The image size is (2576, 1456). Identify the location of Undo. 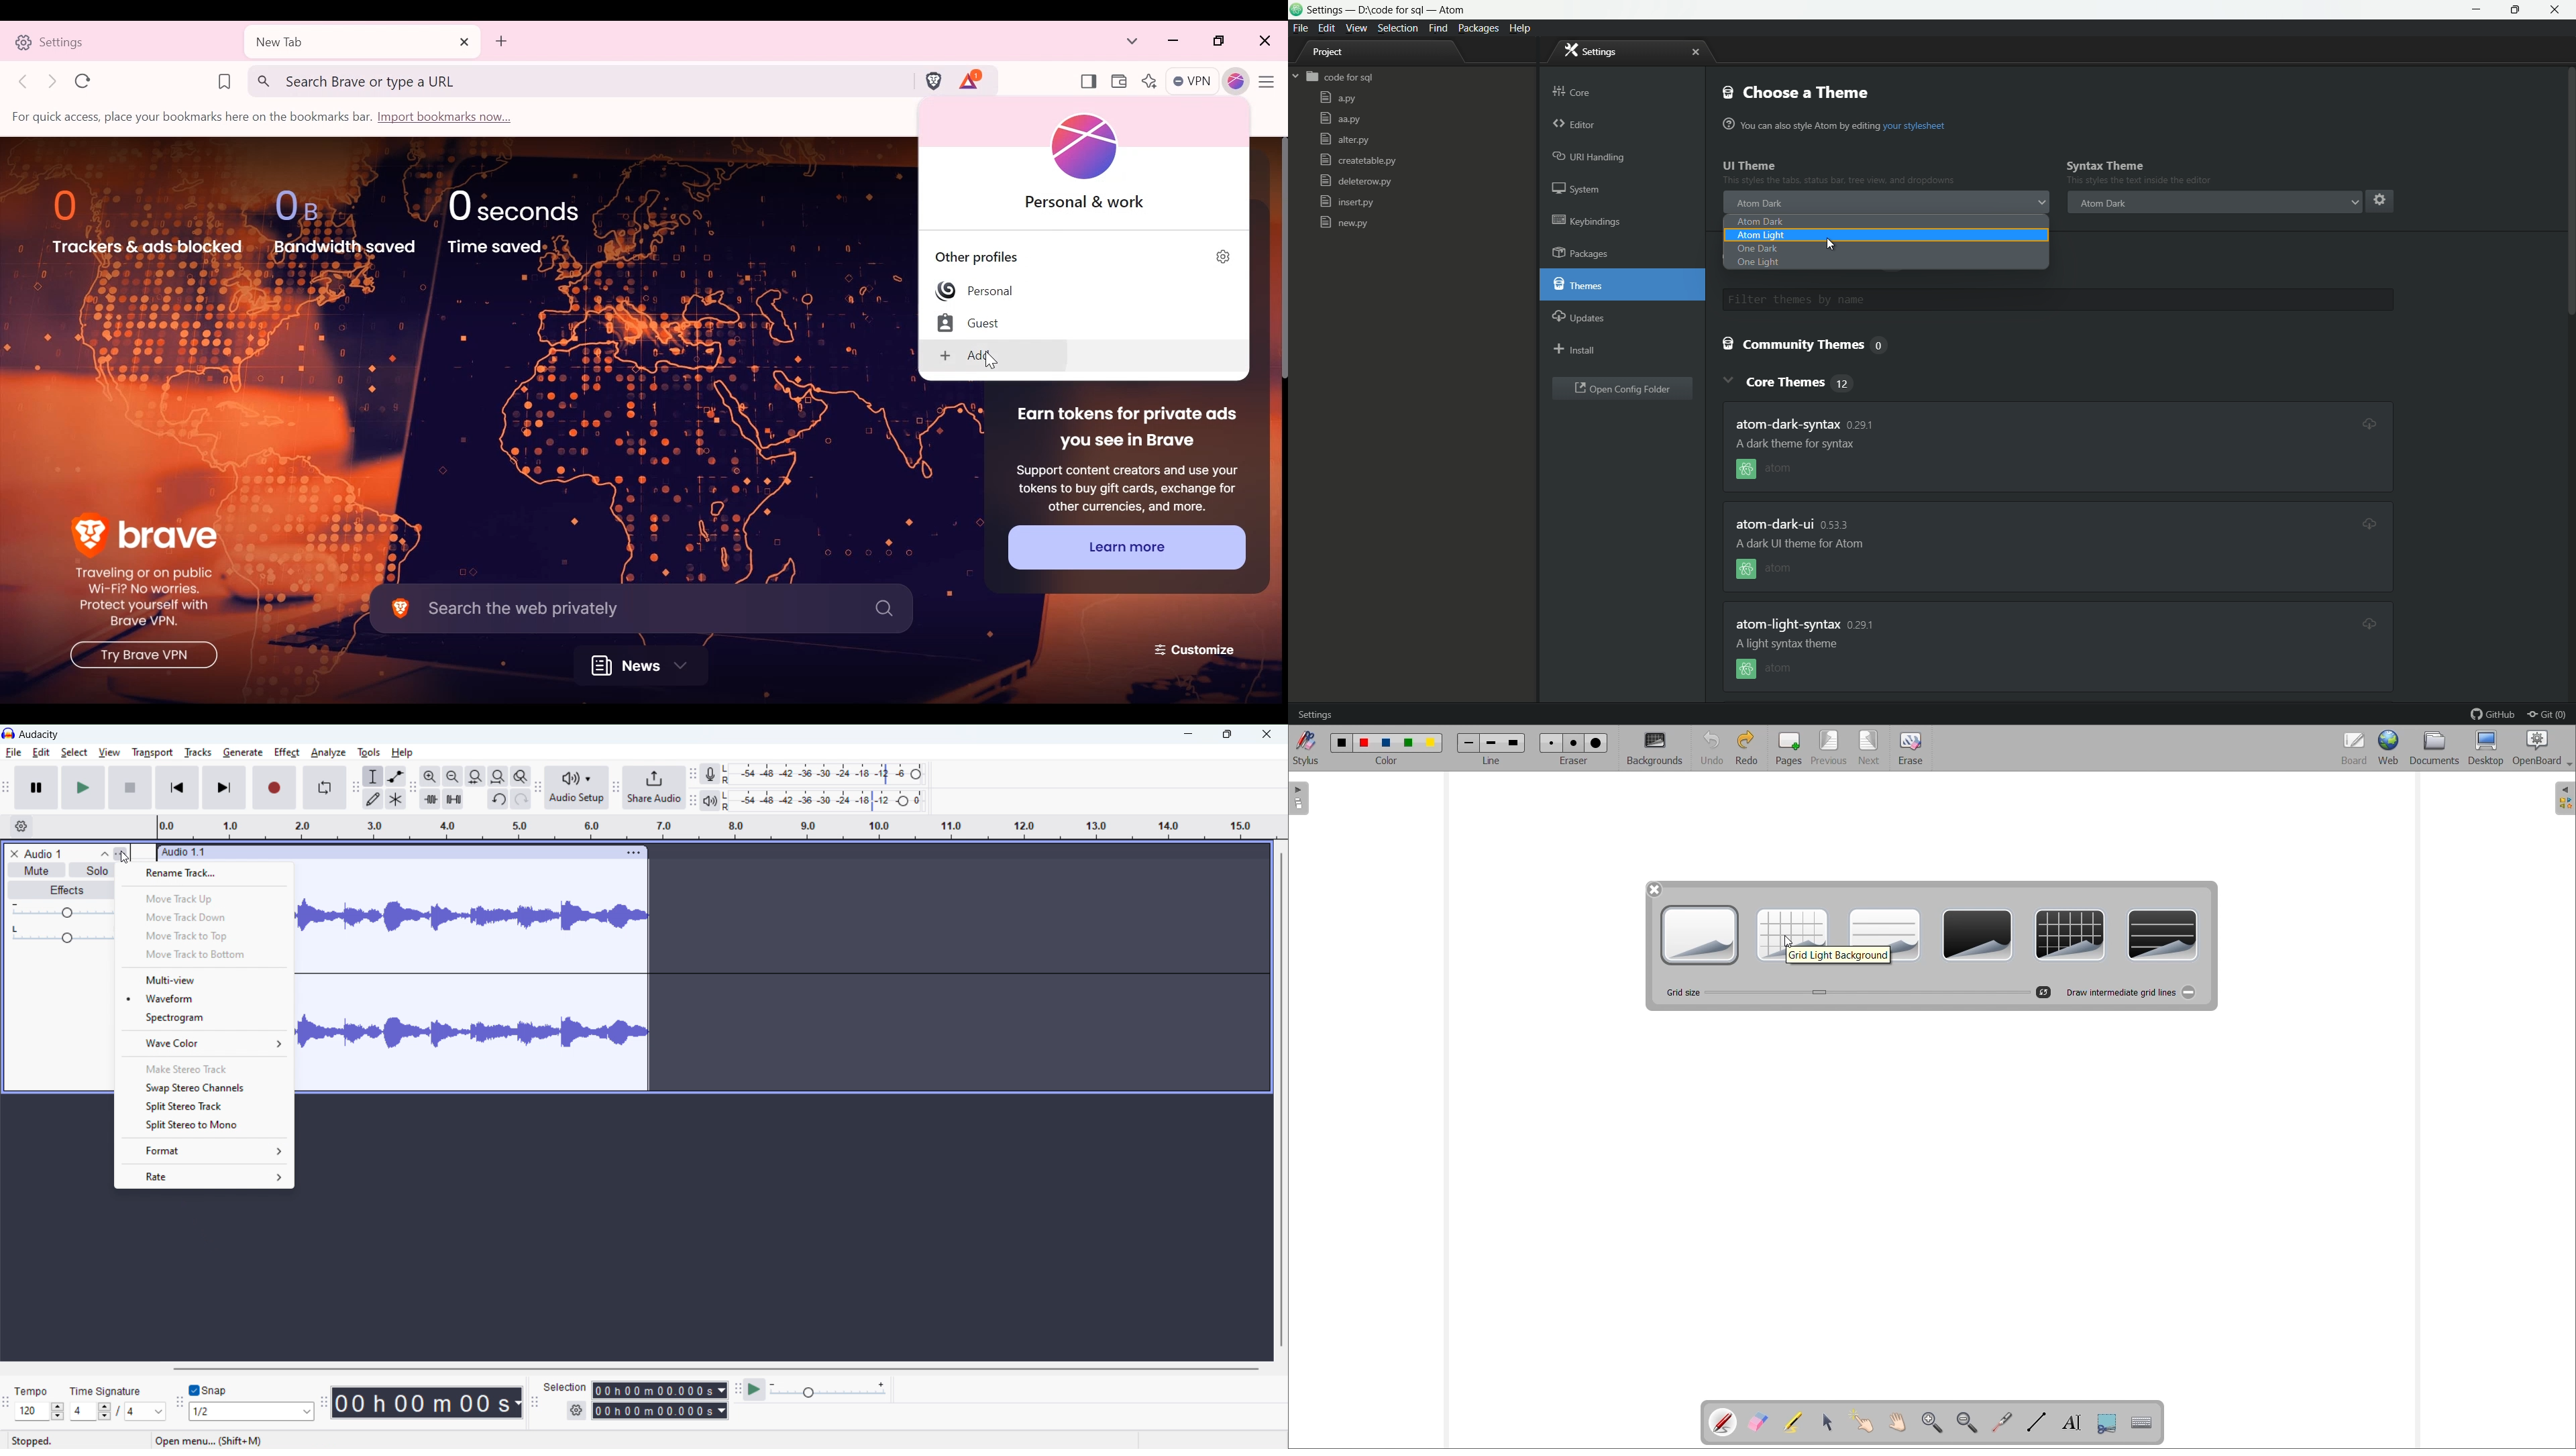
(1711, 748).